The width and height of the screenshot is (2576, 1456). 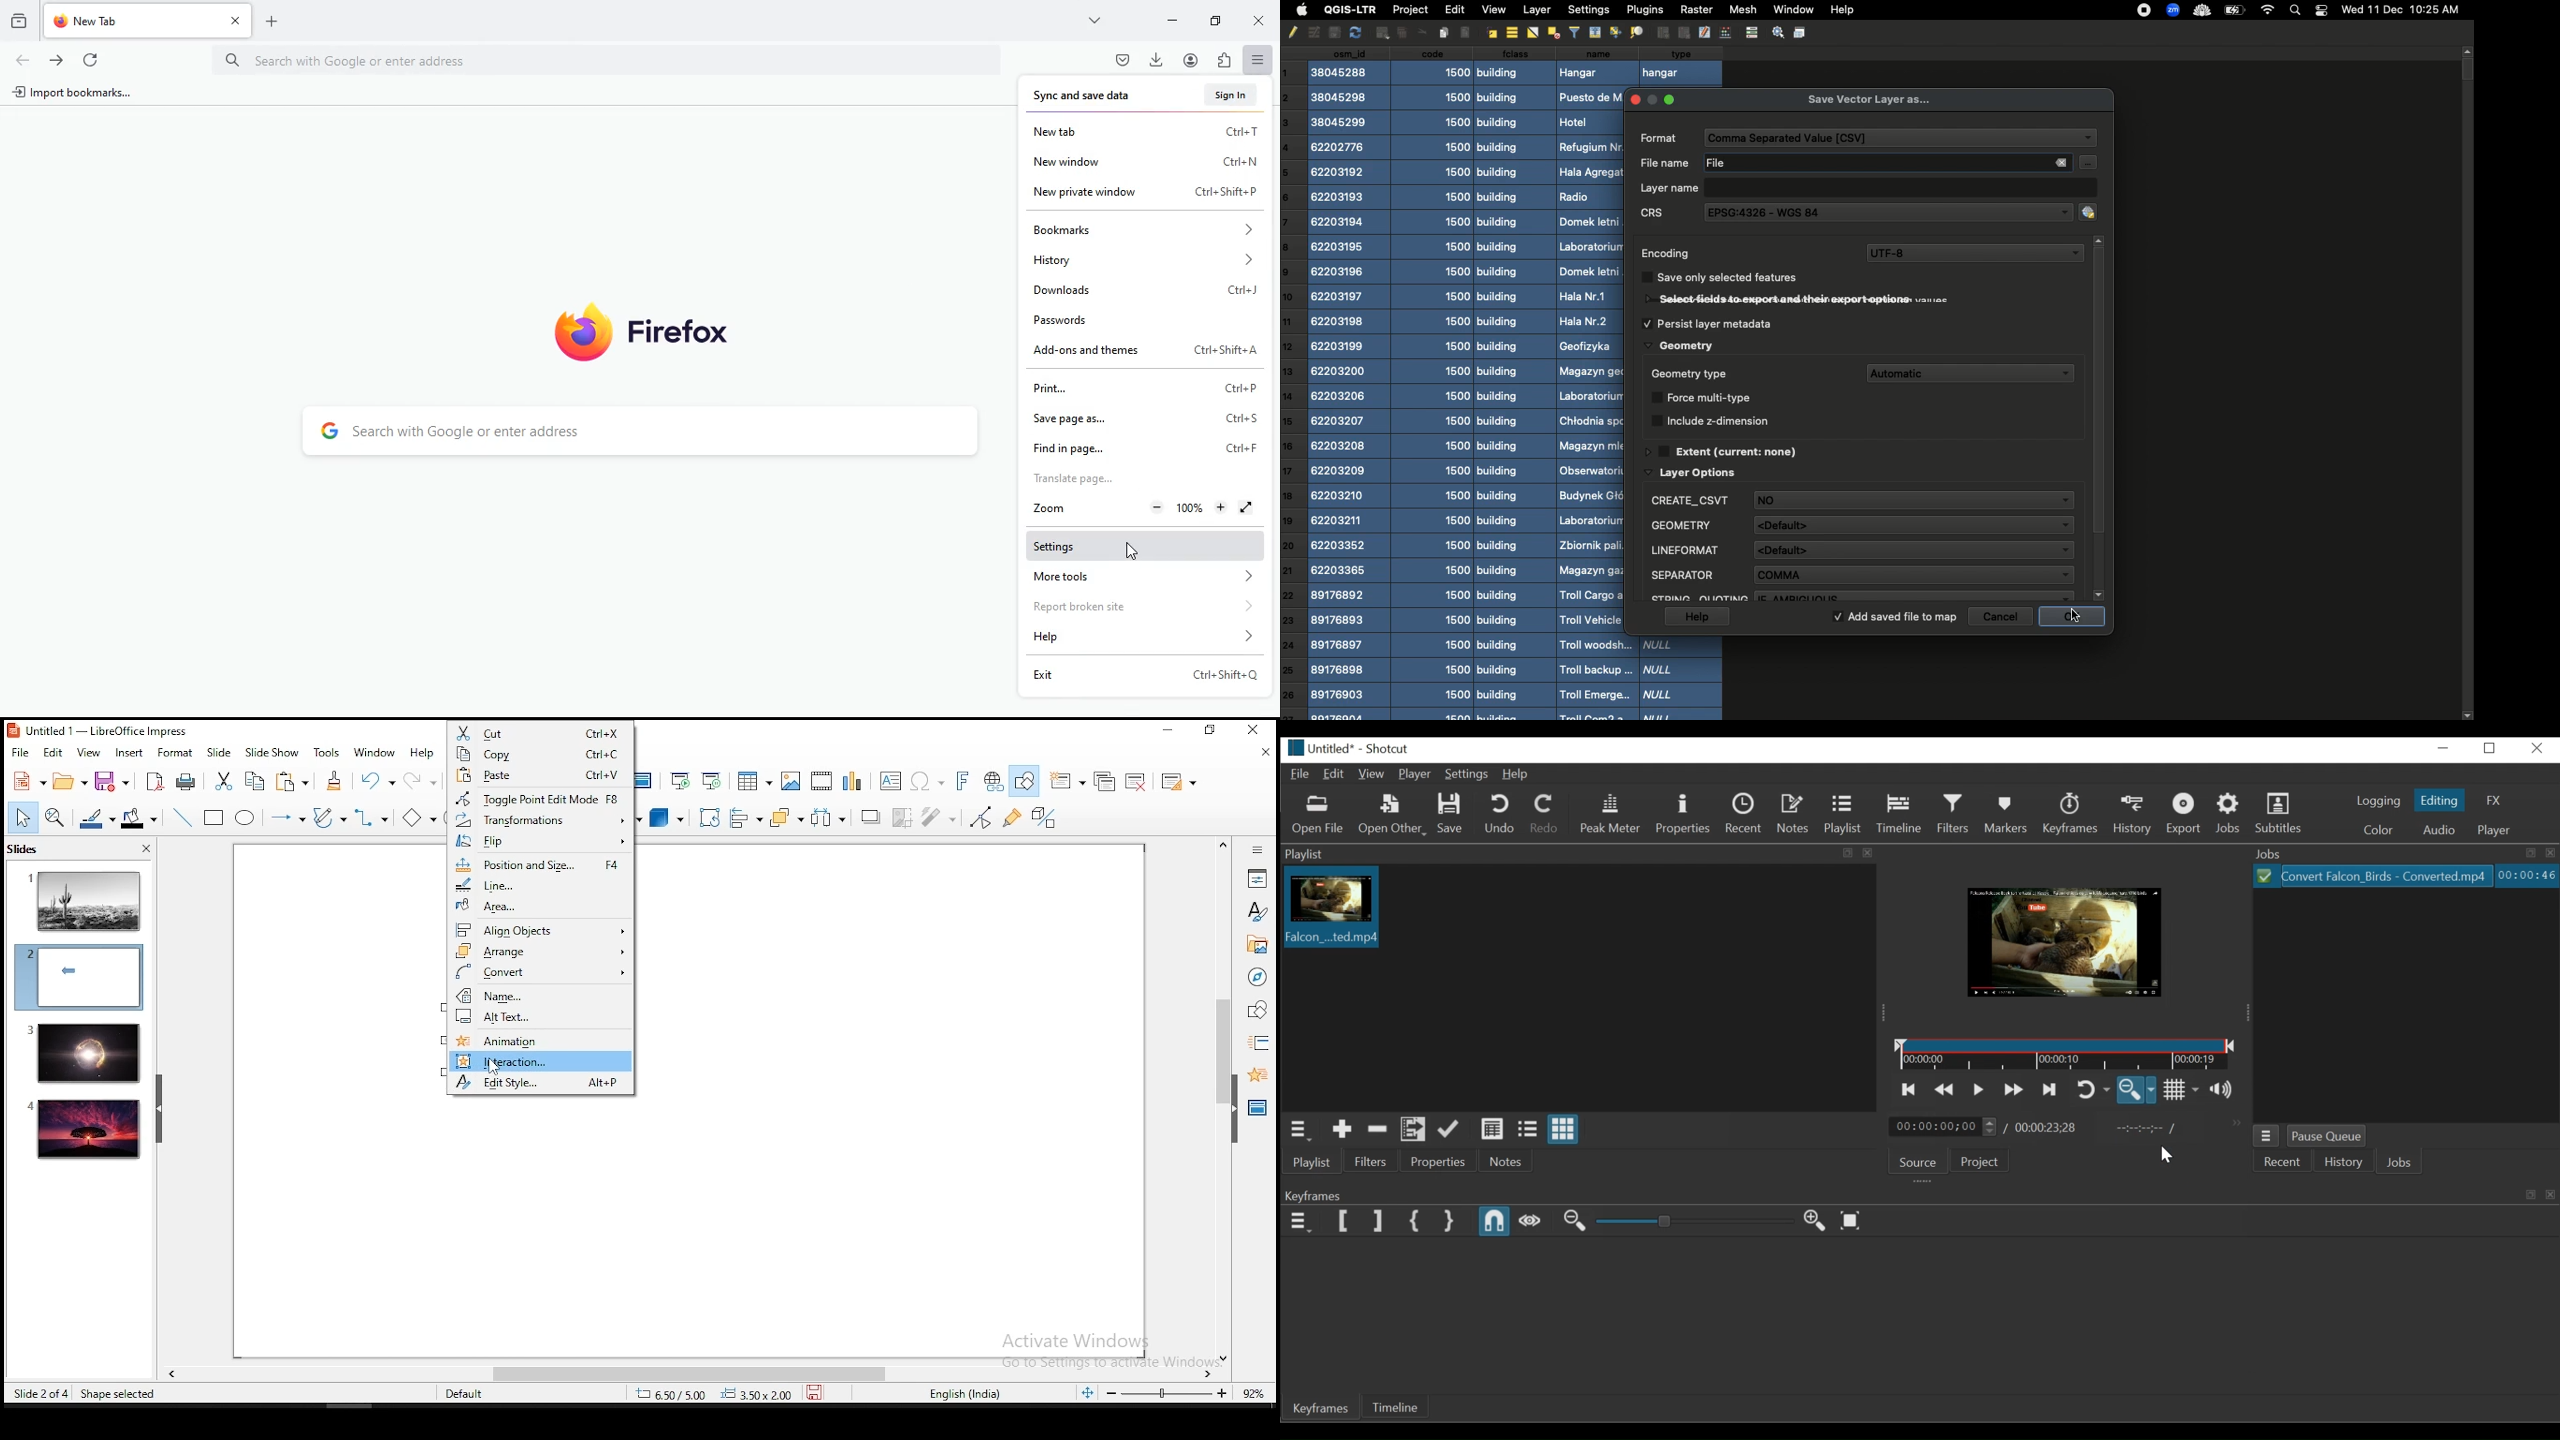 What do you see at coordinates (1378, 1129) in the screenshot?
I see `Remove cut` at bounding box center [1378, 1129].